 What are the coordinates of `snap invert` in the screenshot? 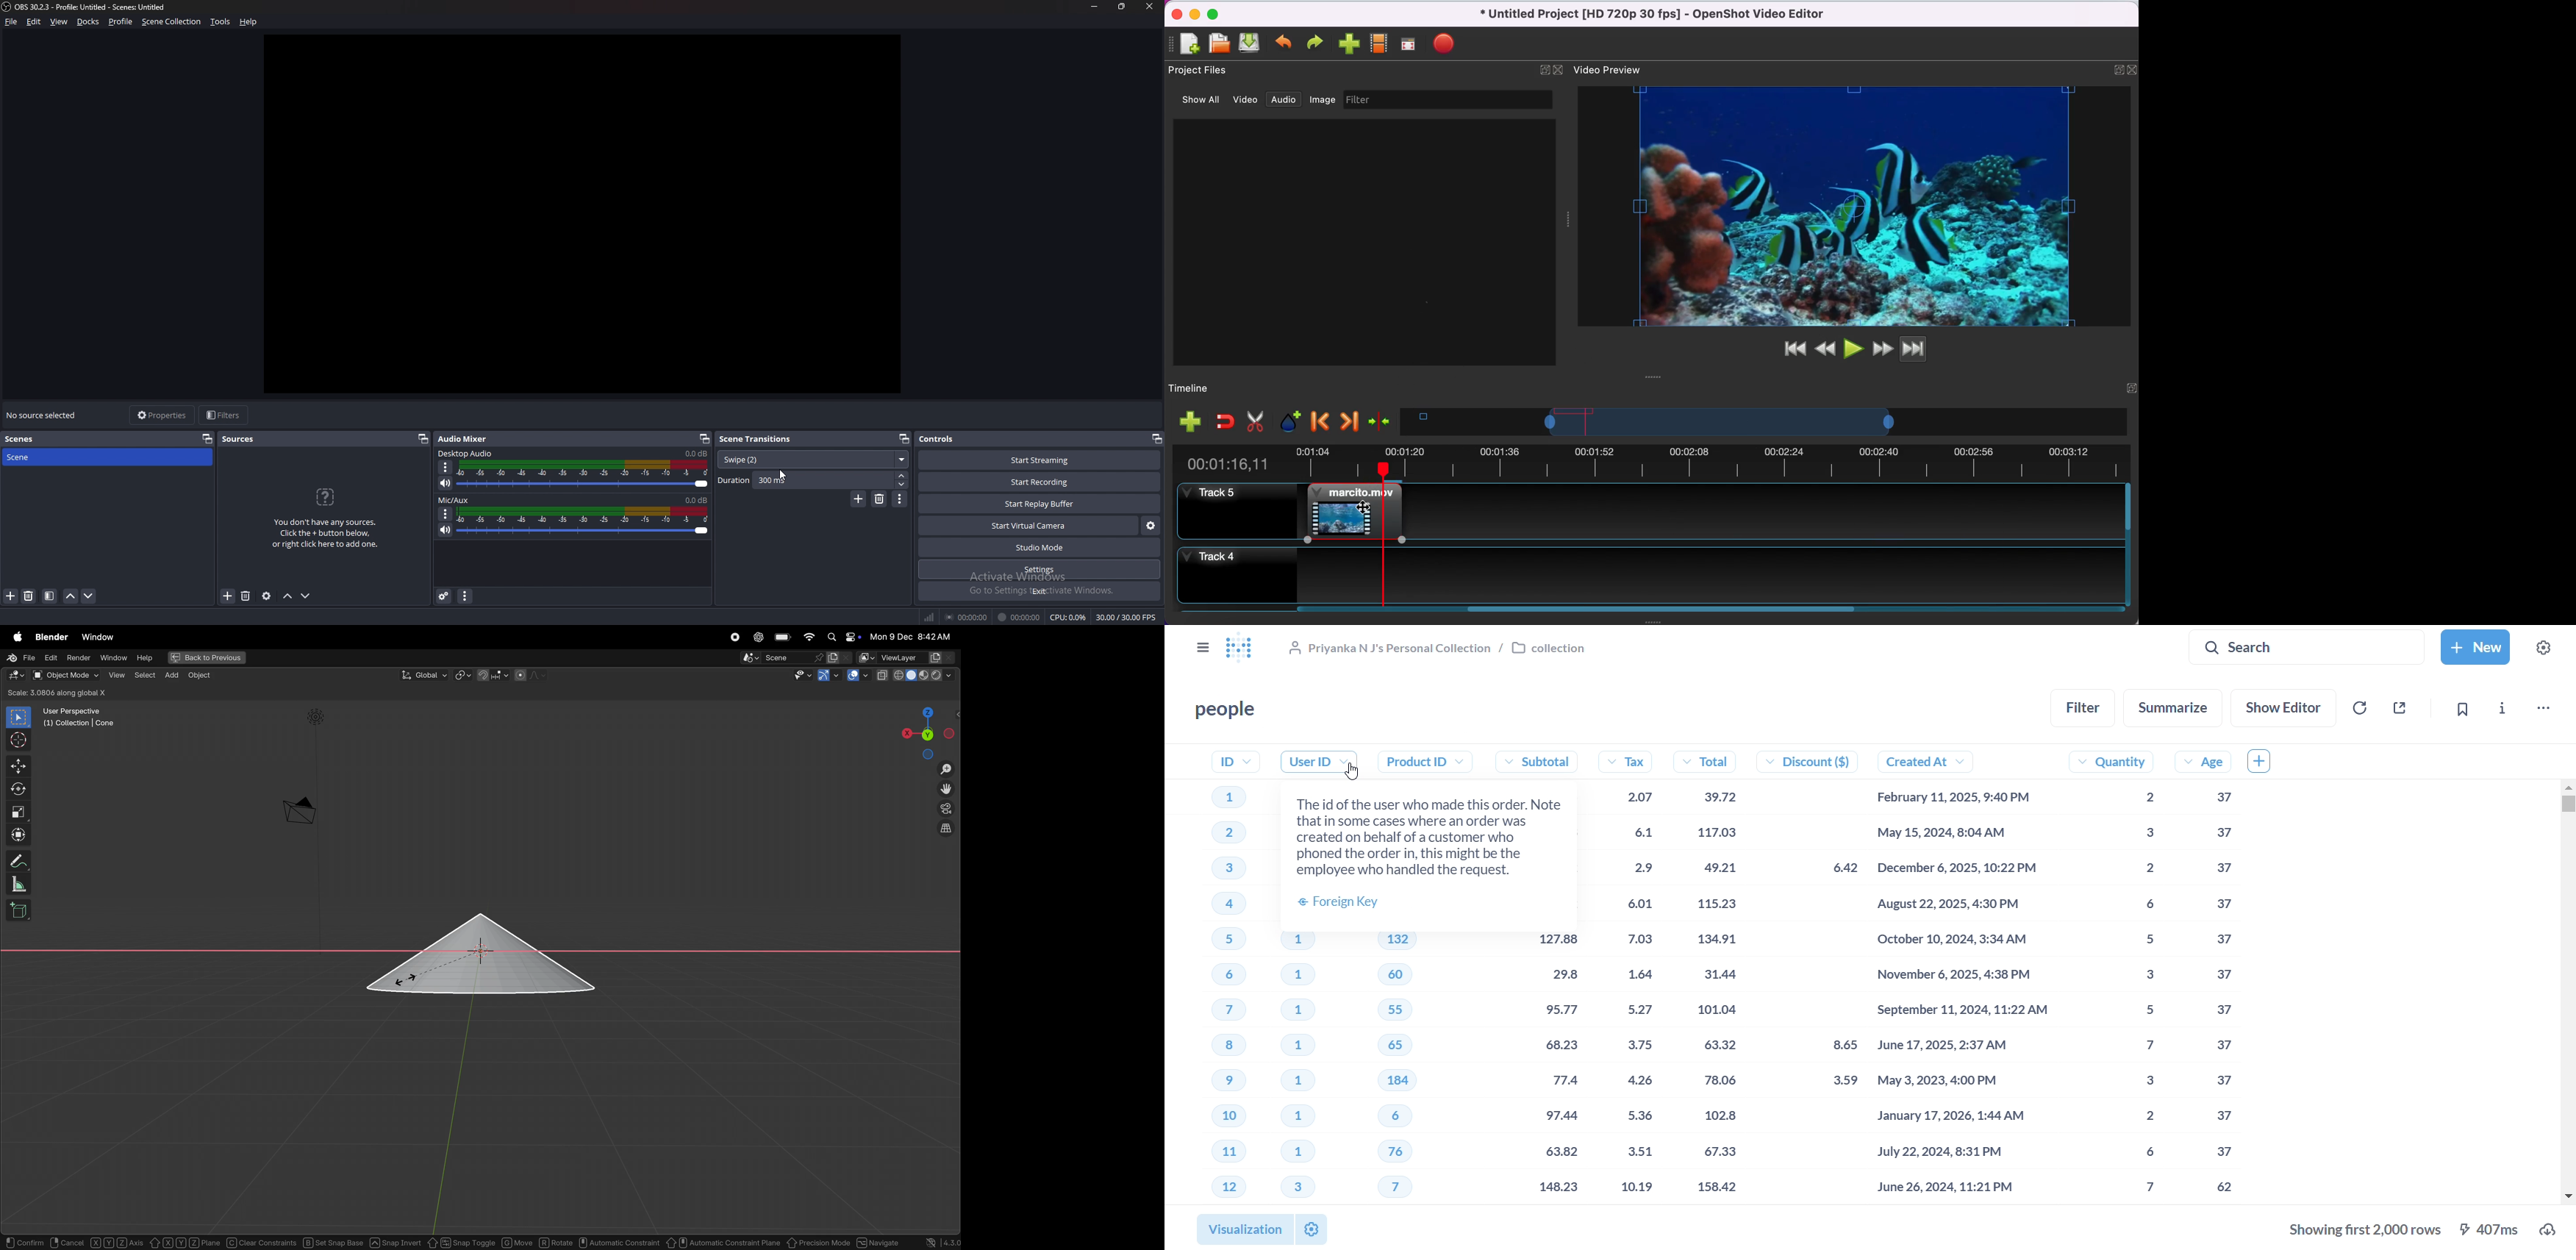 It's located at (395, 1241).